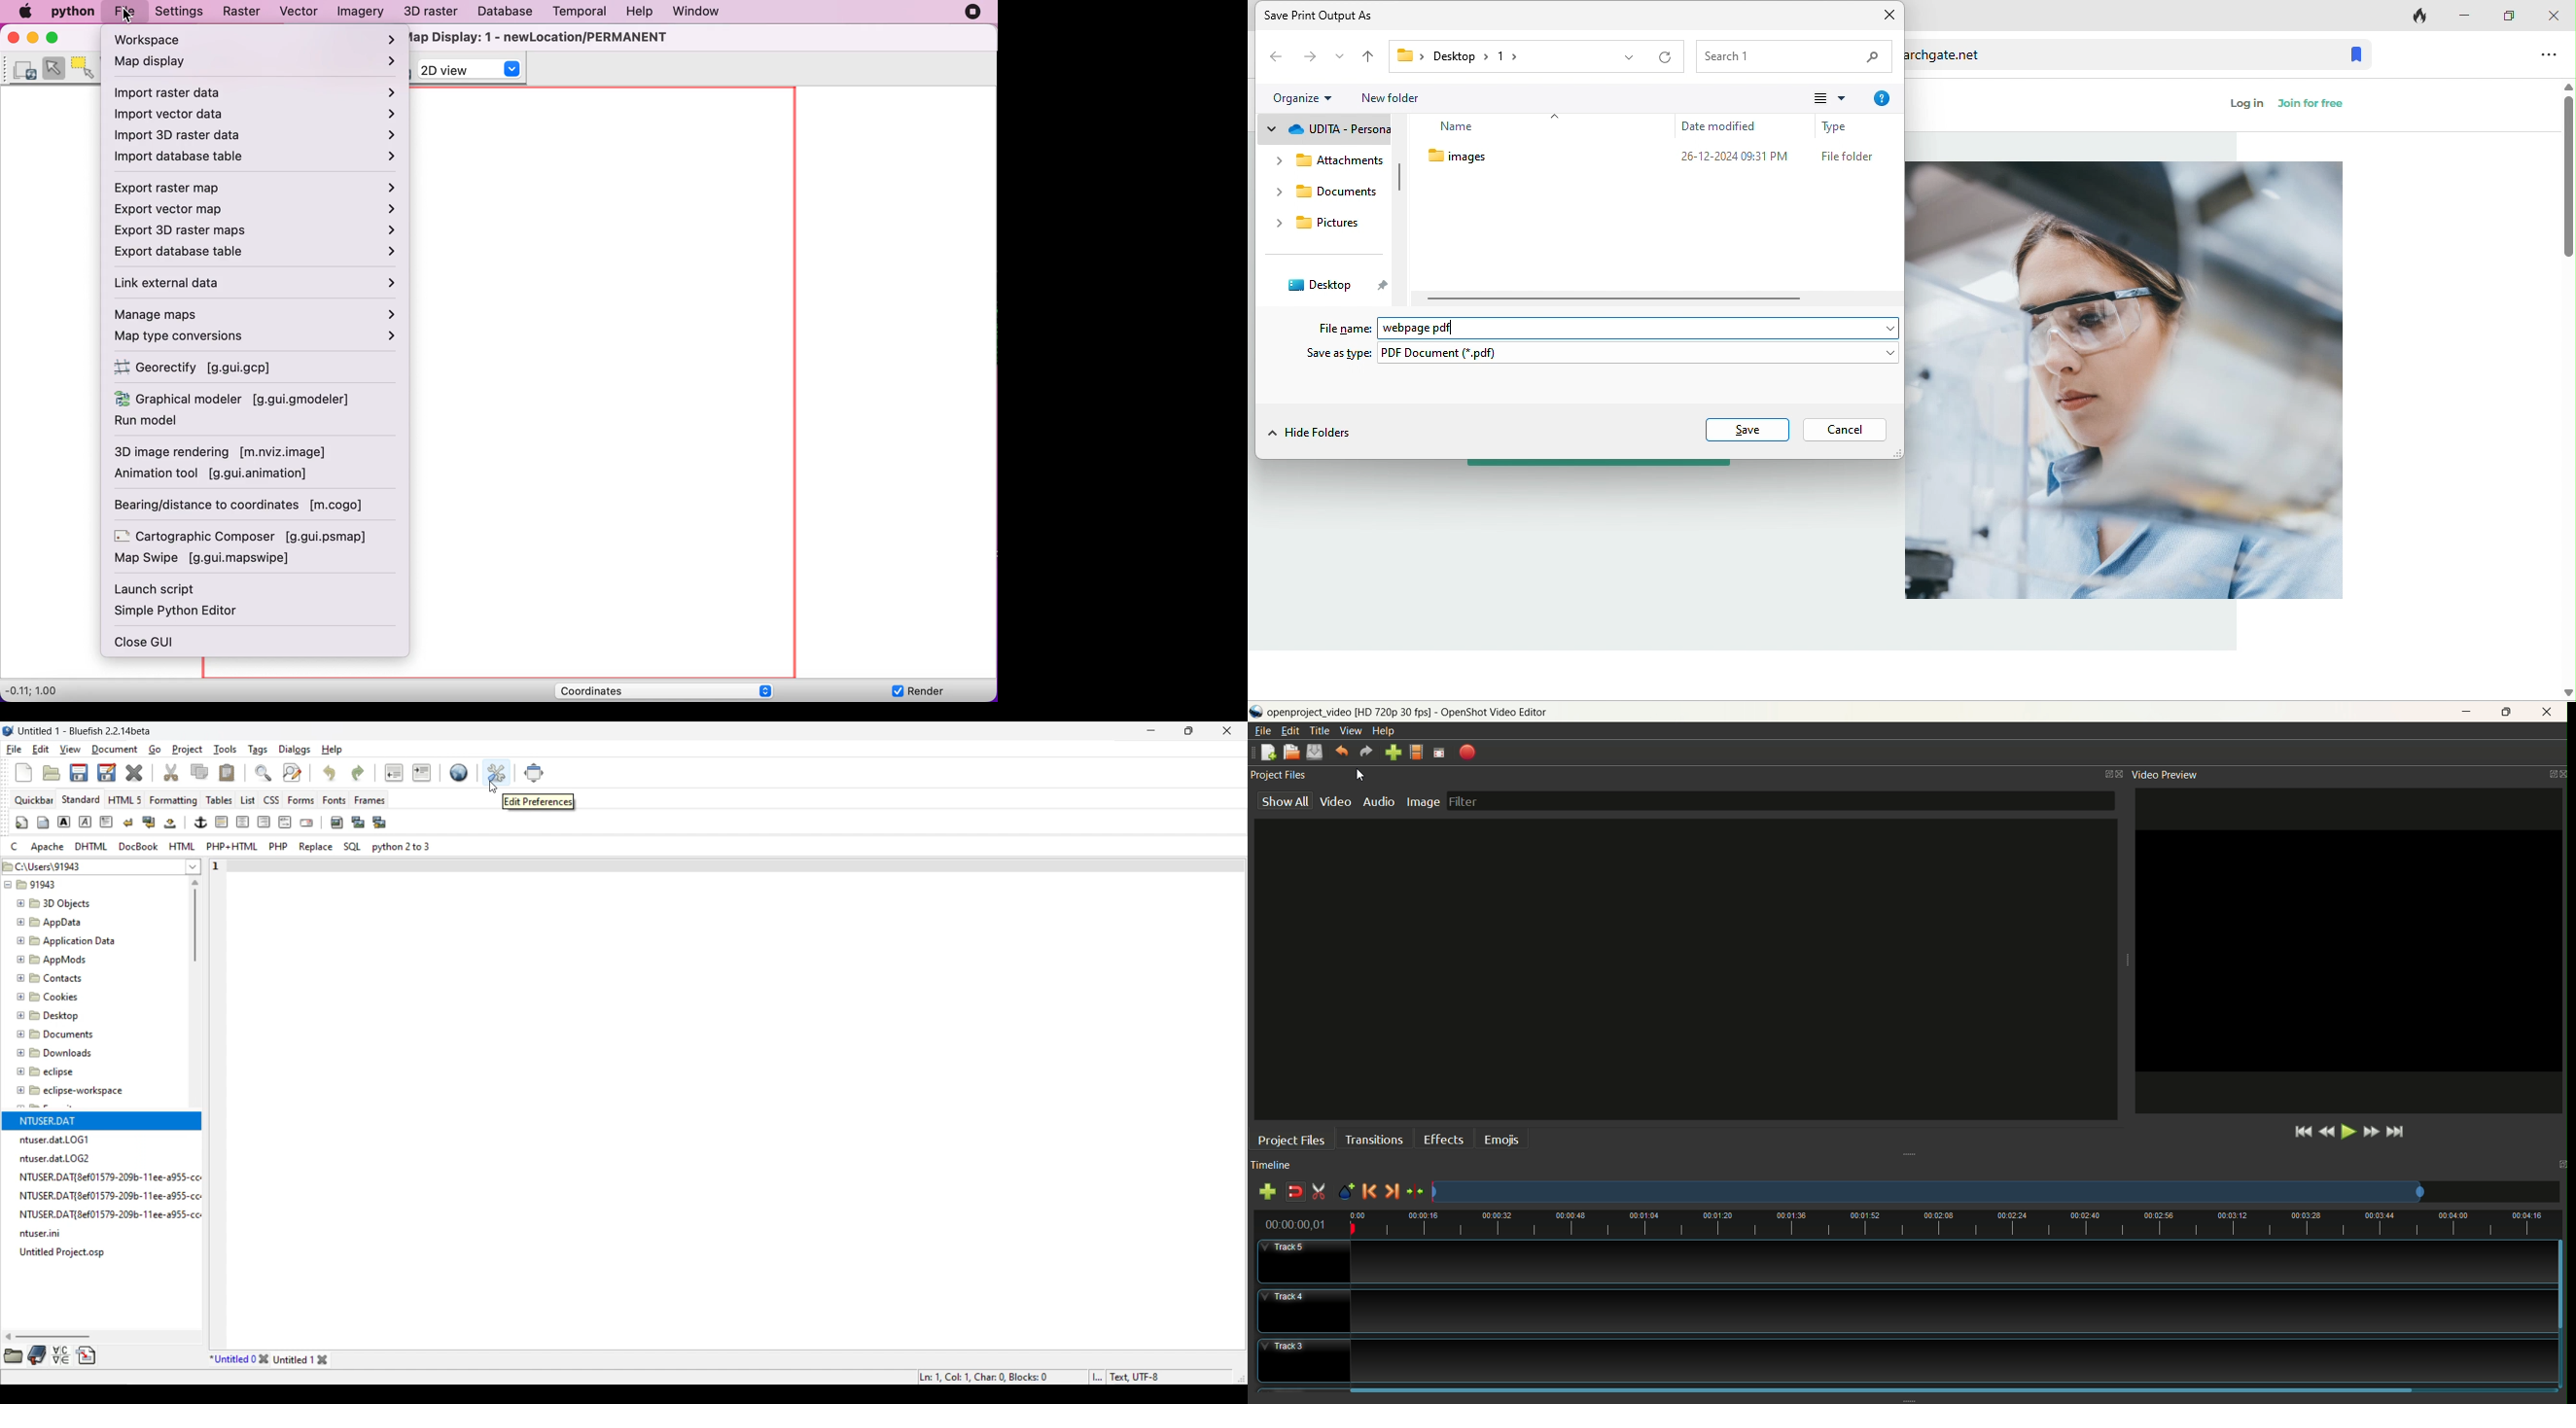  What do you see at coordinates (1666, 55) in the screenshot?
I see `refresh` at bounding box center [1666, 55].